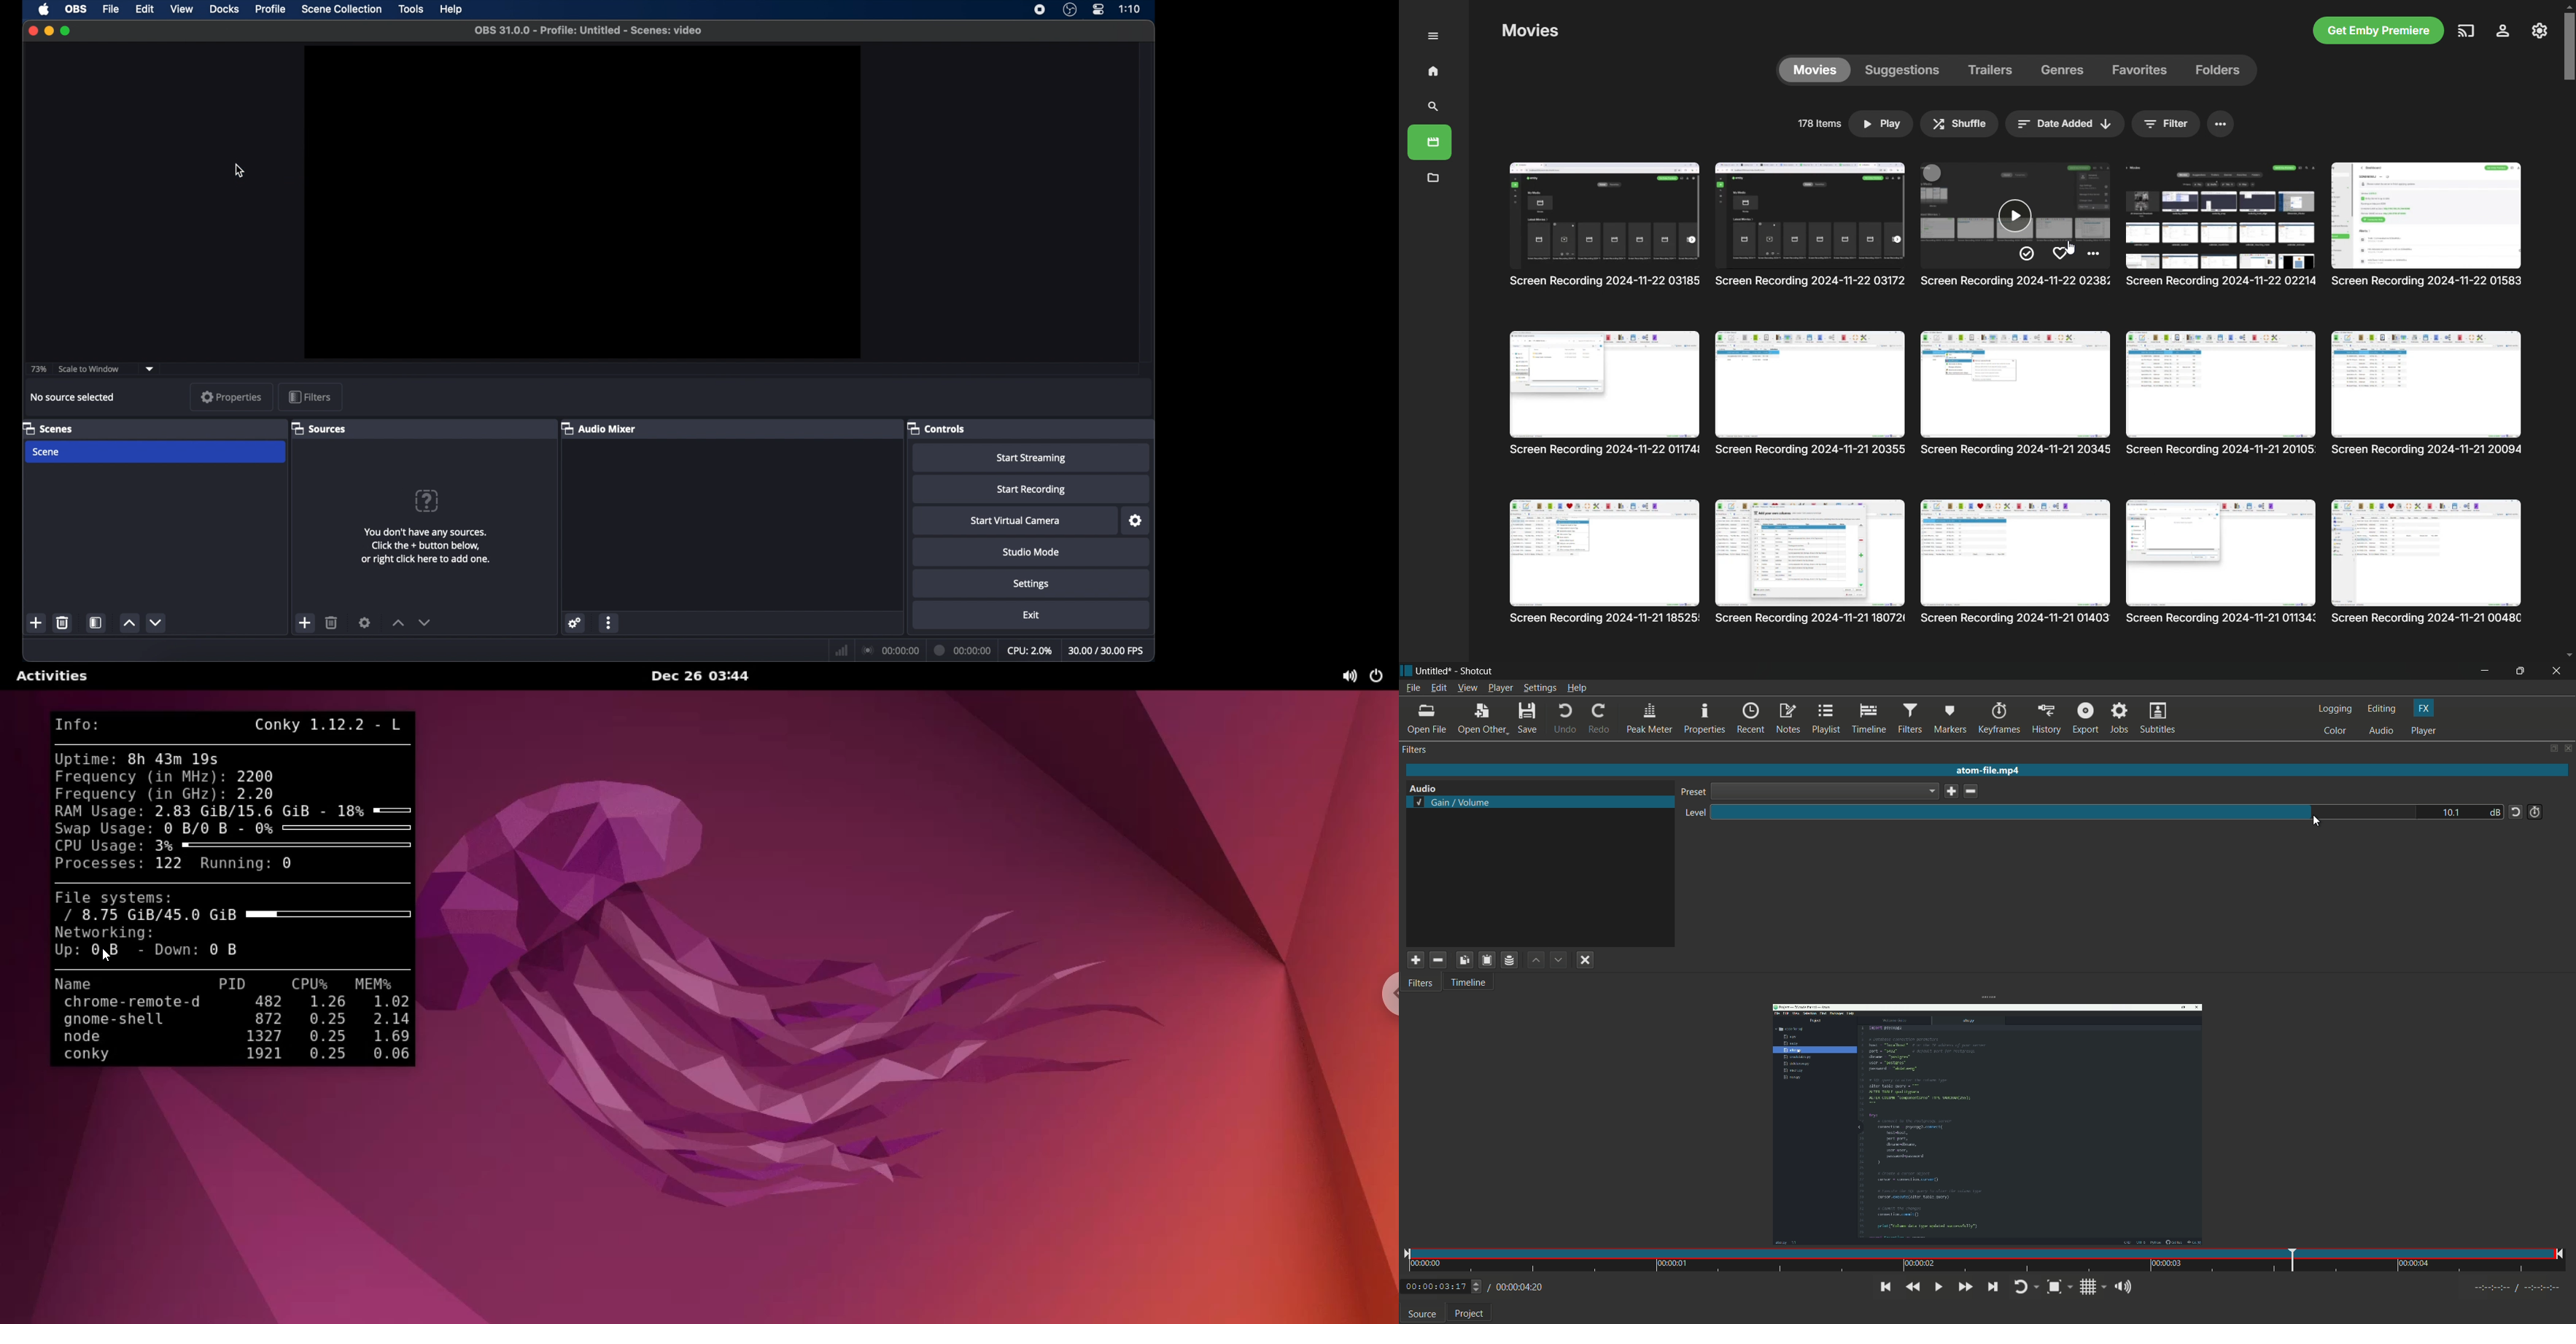 The image size is (2576, 1344). Describe the element at coordinates (575, 622) in the screenshot. I see `settings` at that location.